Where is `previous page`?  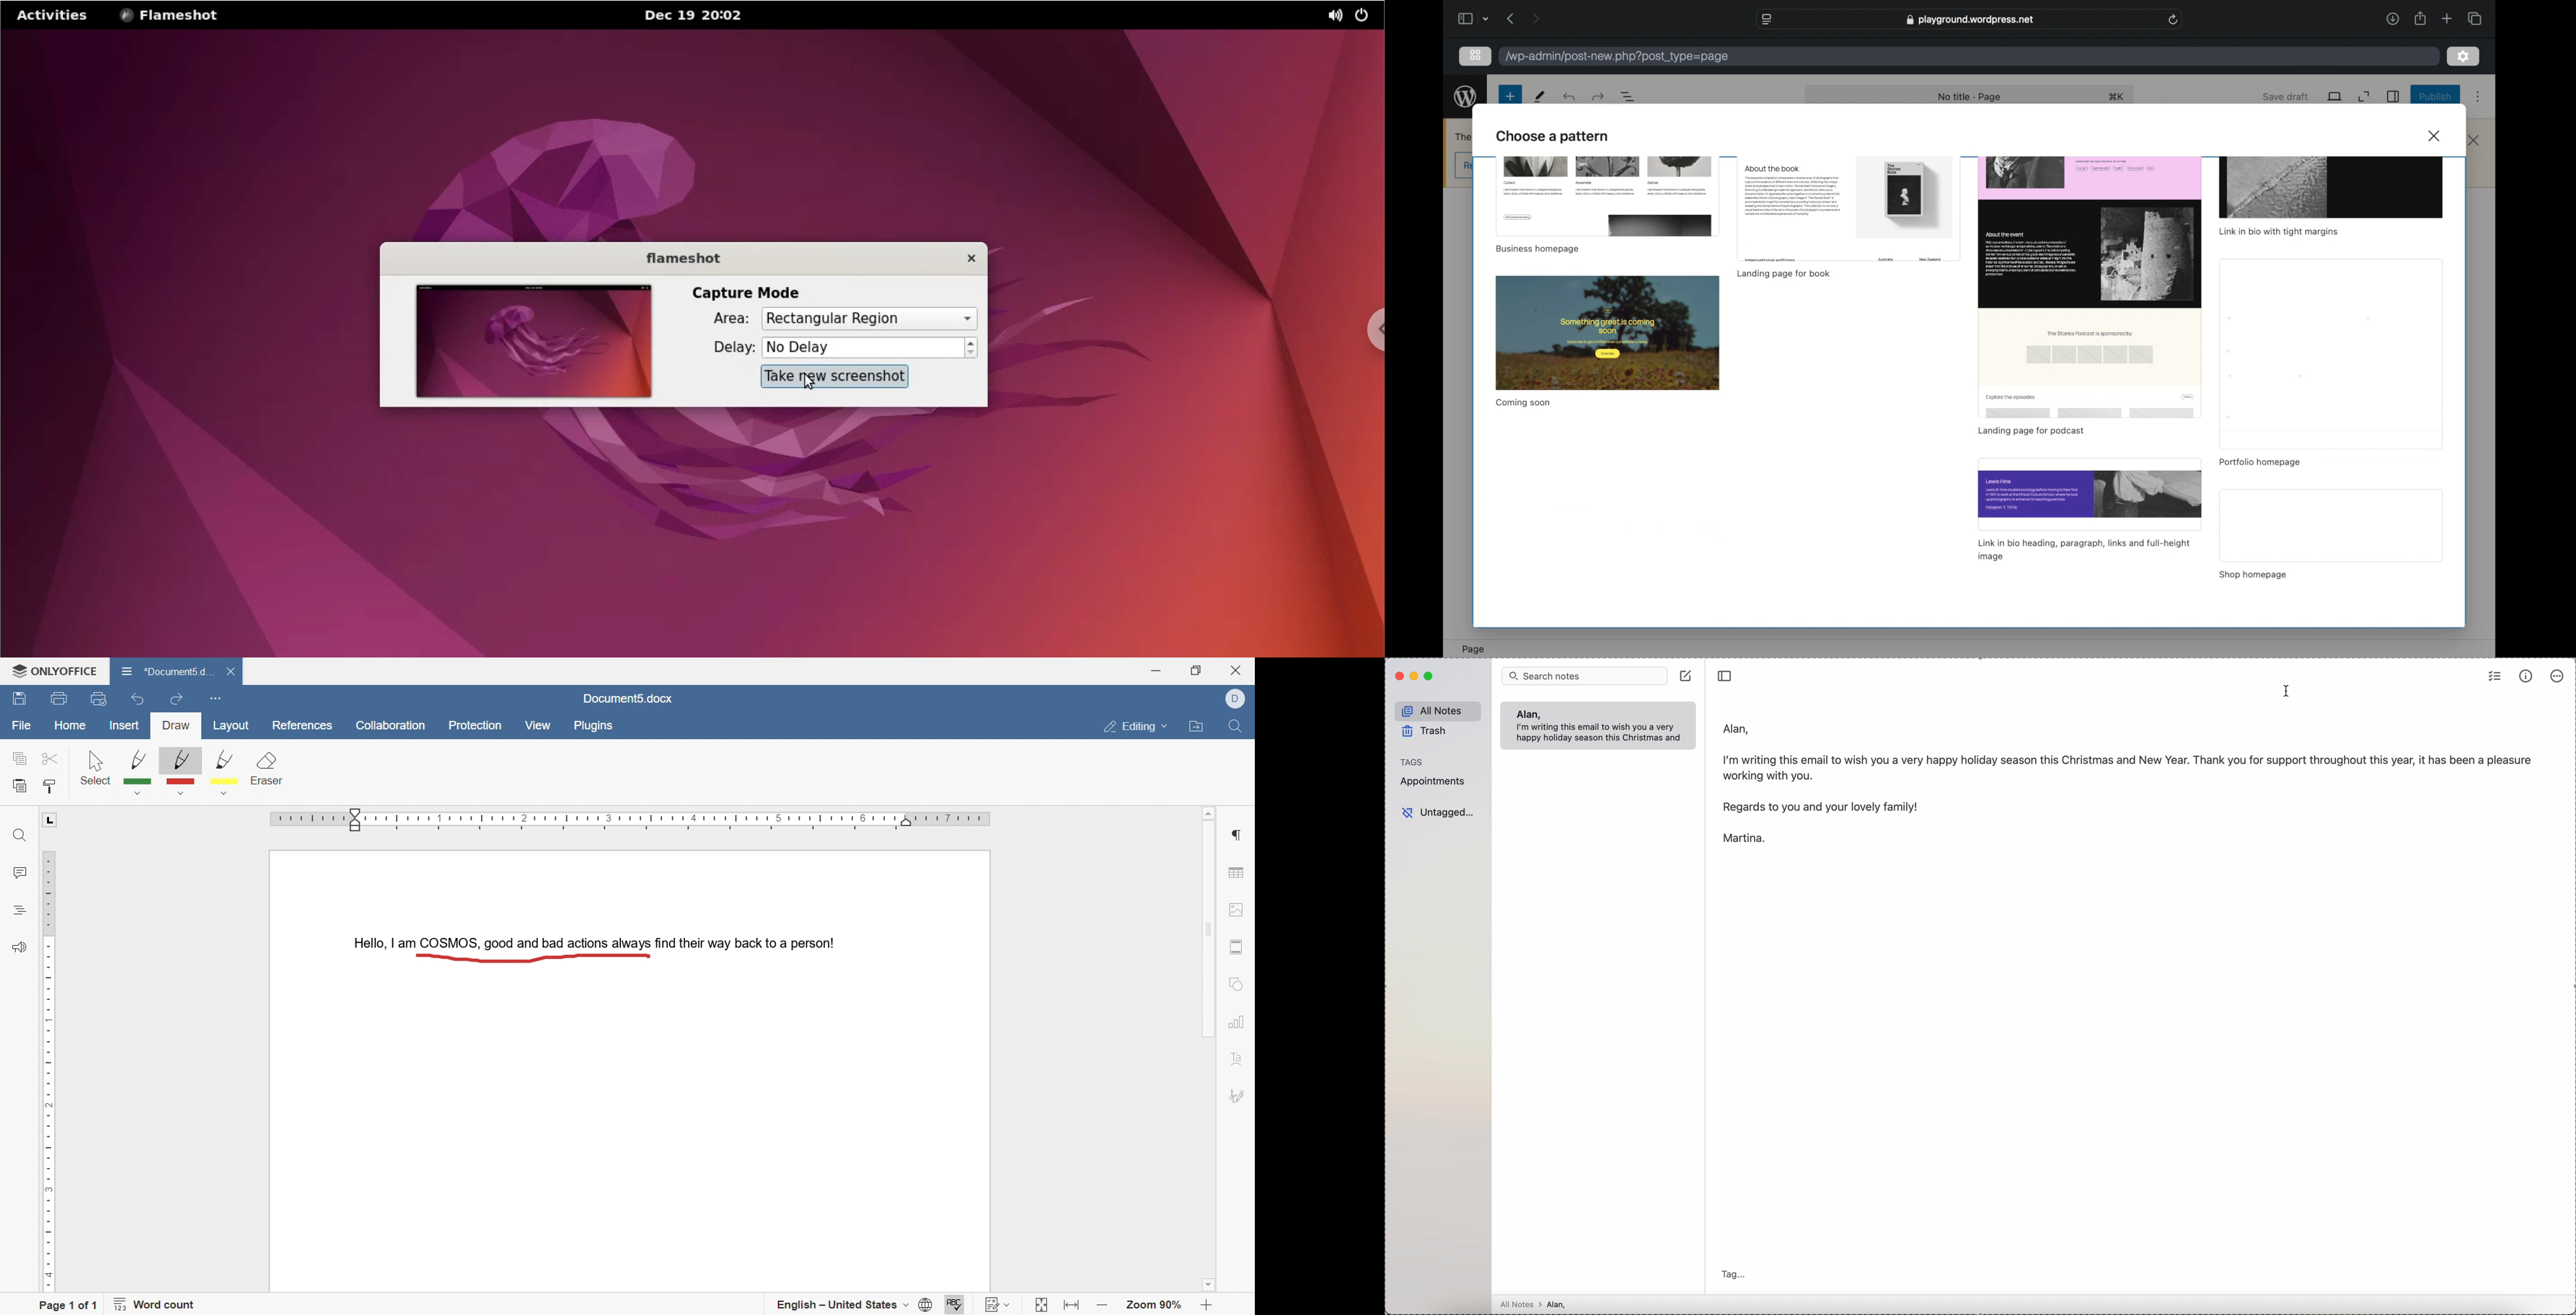
previous page is located at coordinates (1509, 18).